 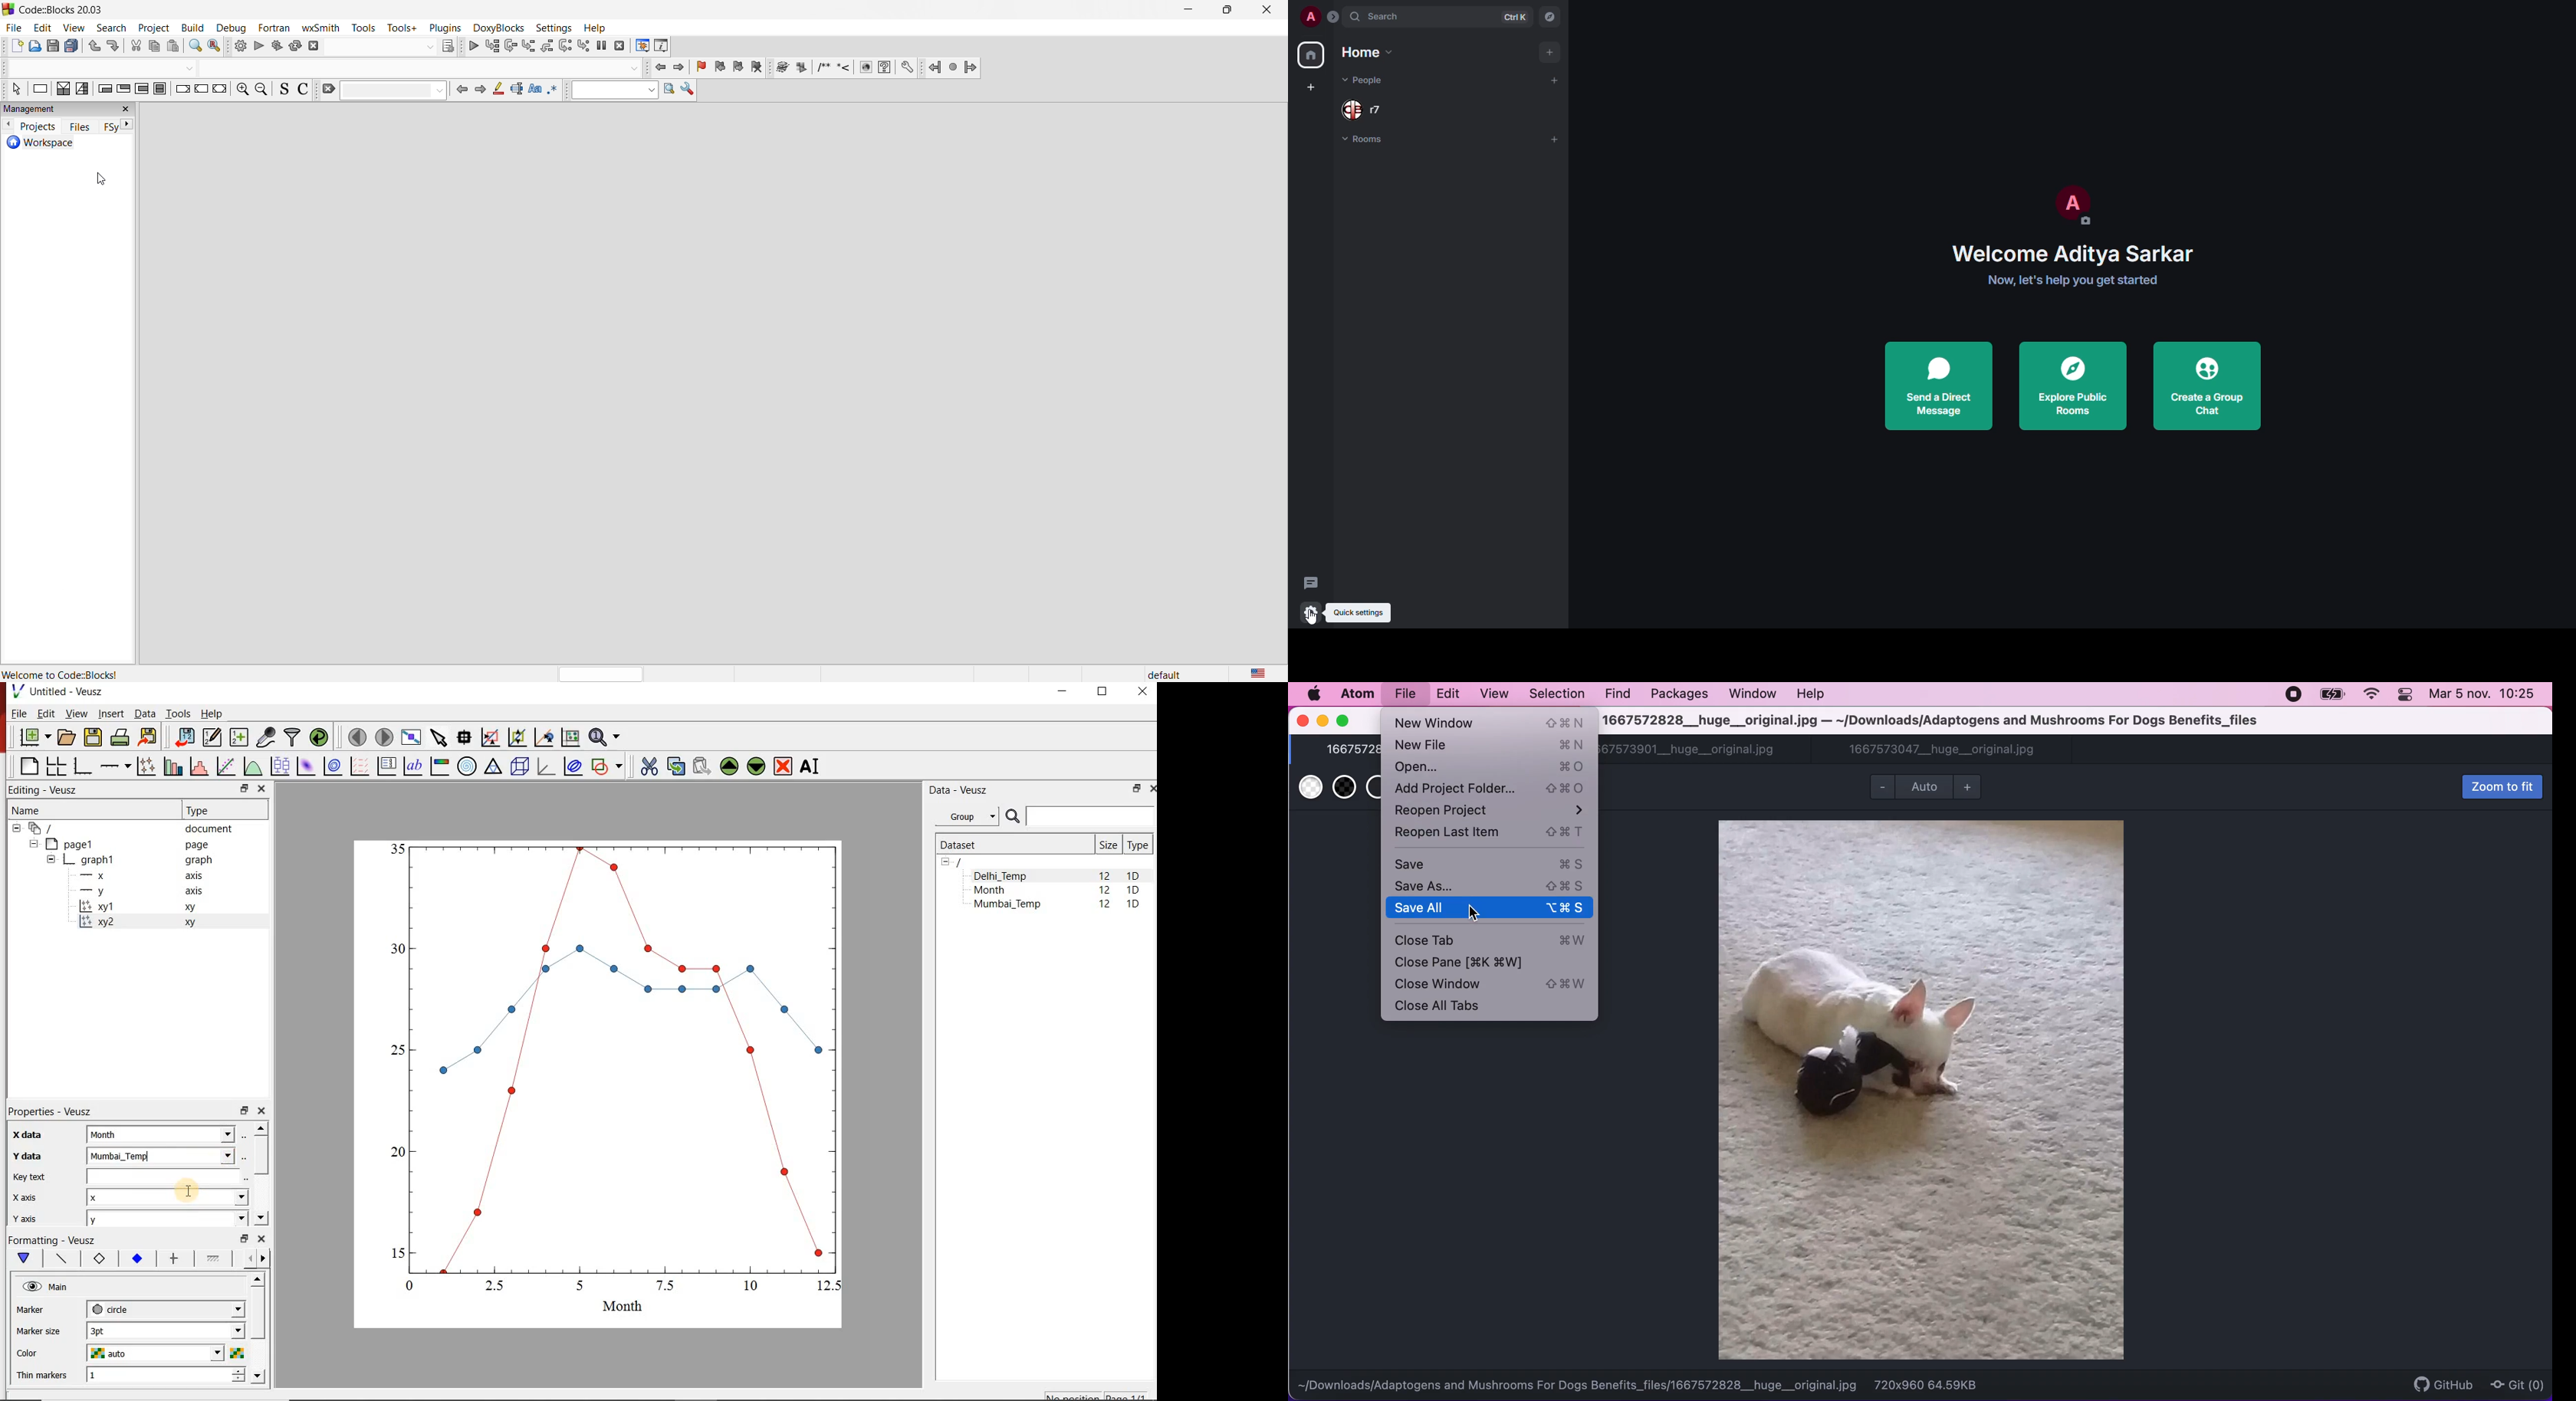 I want to click on 3d scene, so click(x=519, y=767).